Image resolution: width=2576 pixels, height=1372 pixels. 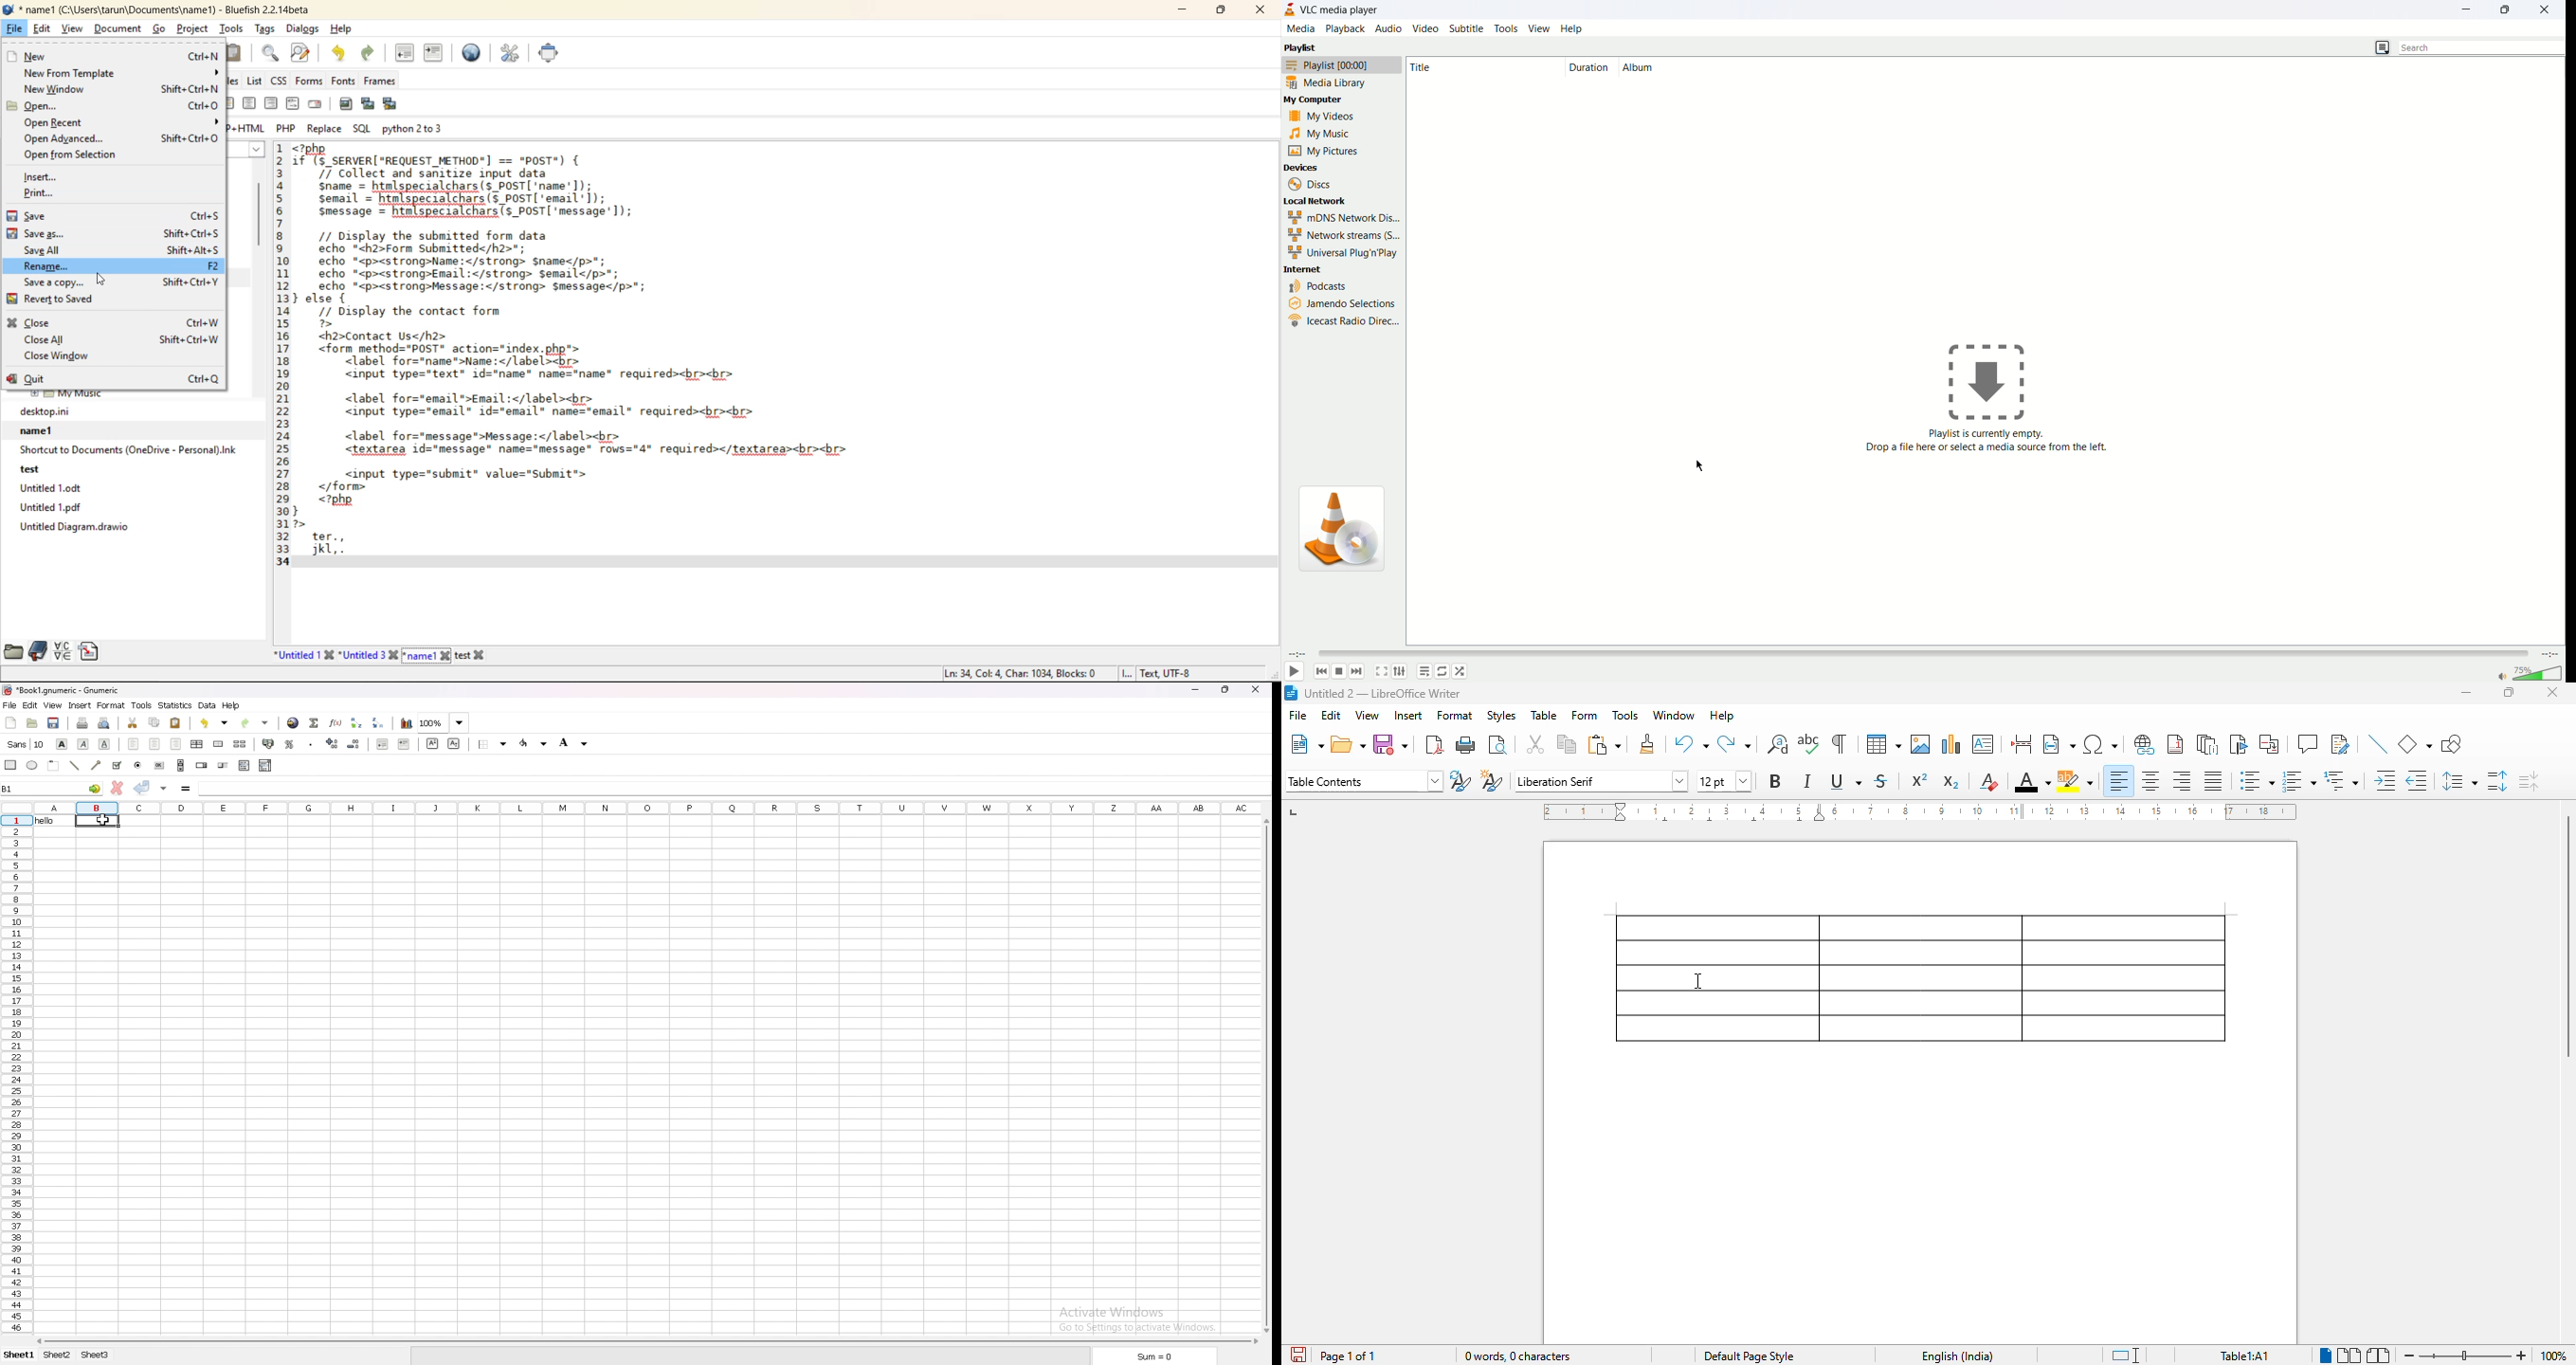 I want to click on css, so click(x=280, y=81).